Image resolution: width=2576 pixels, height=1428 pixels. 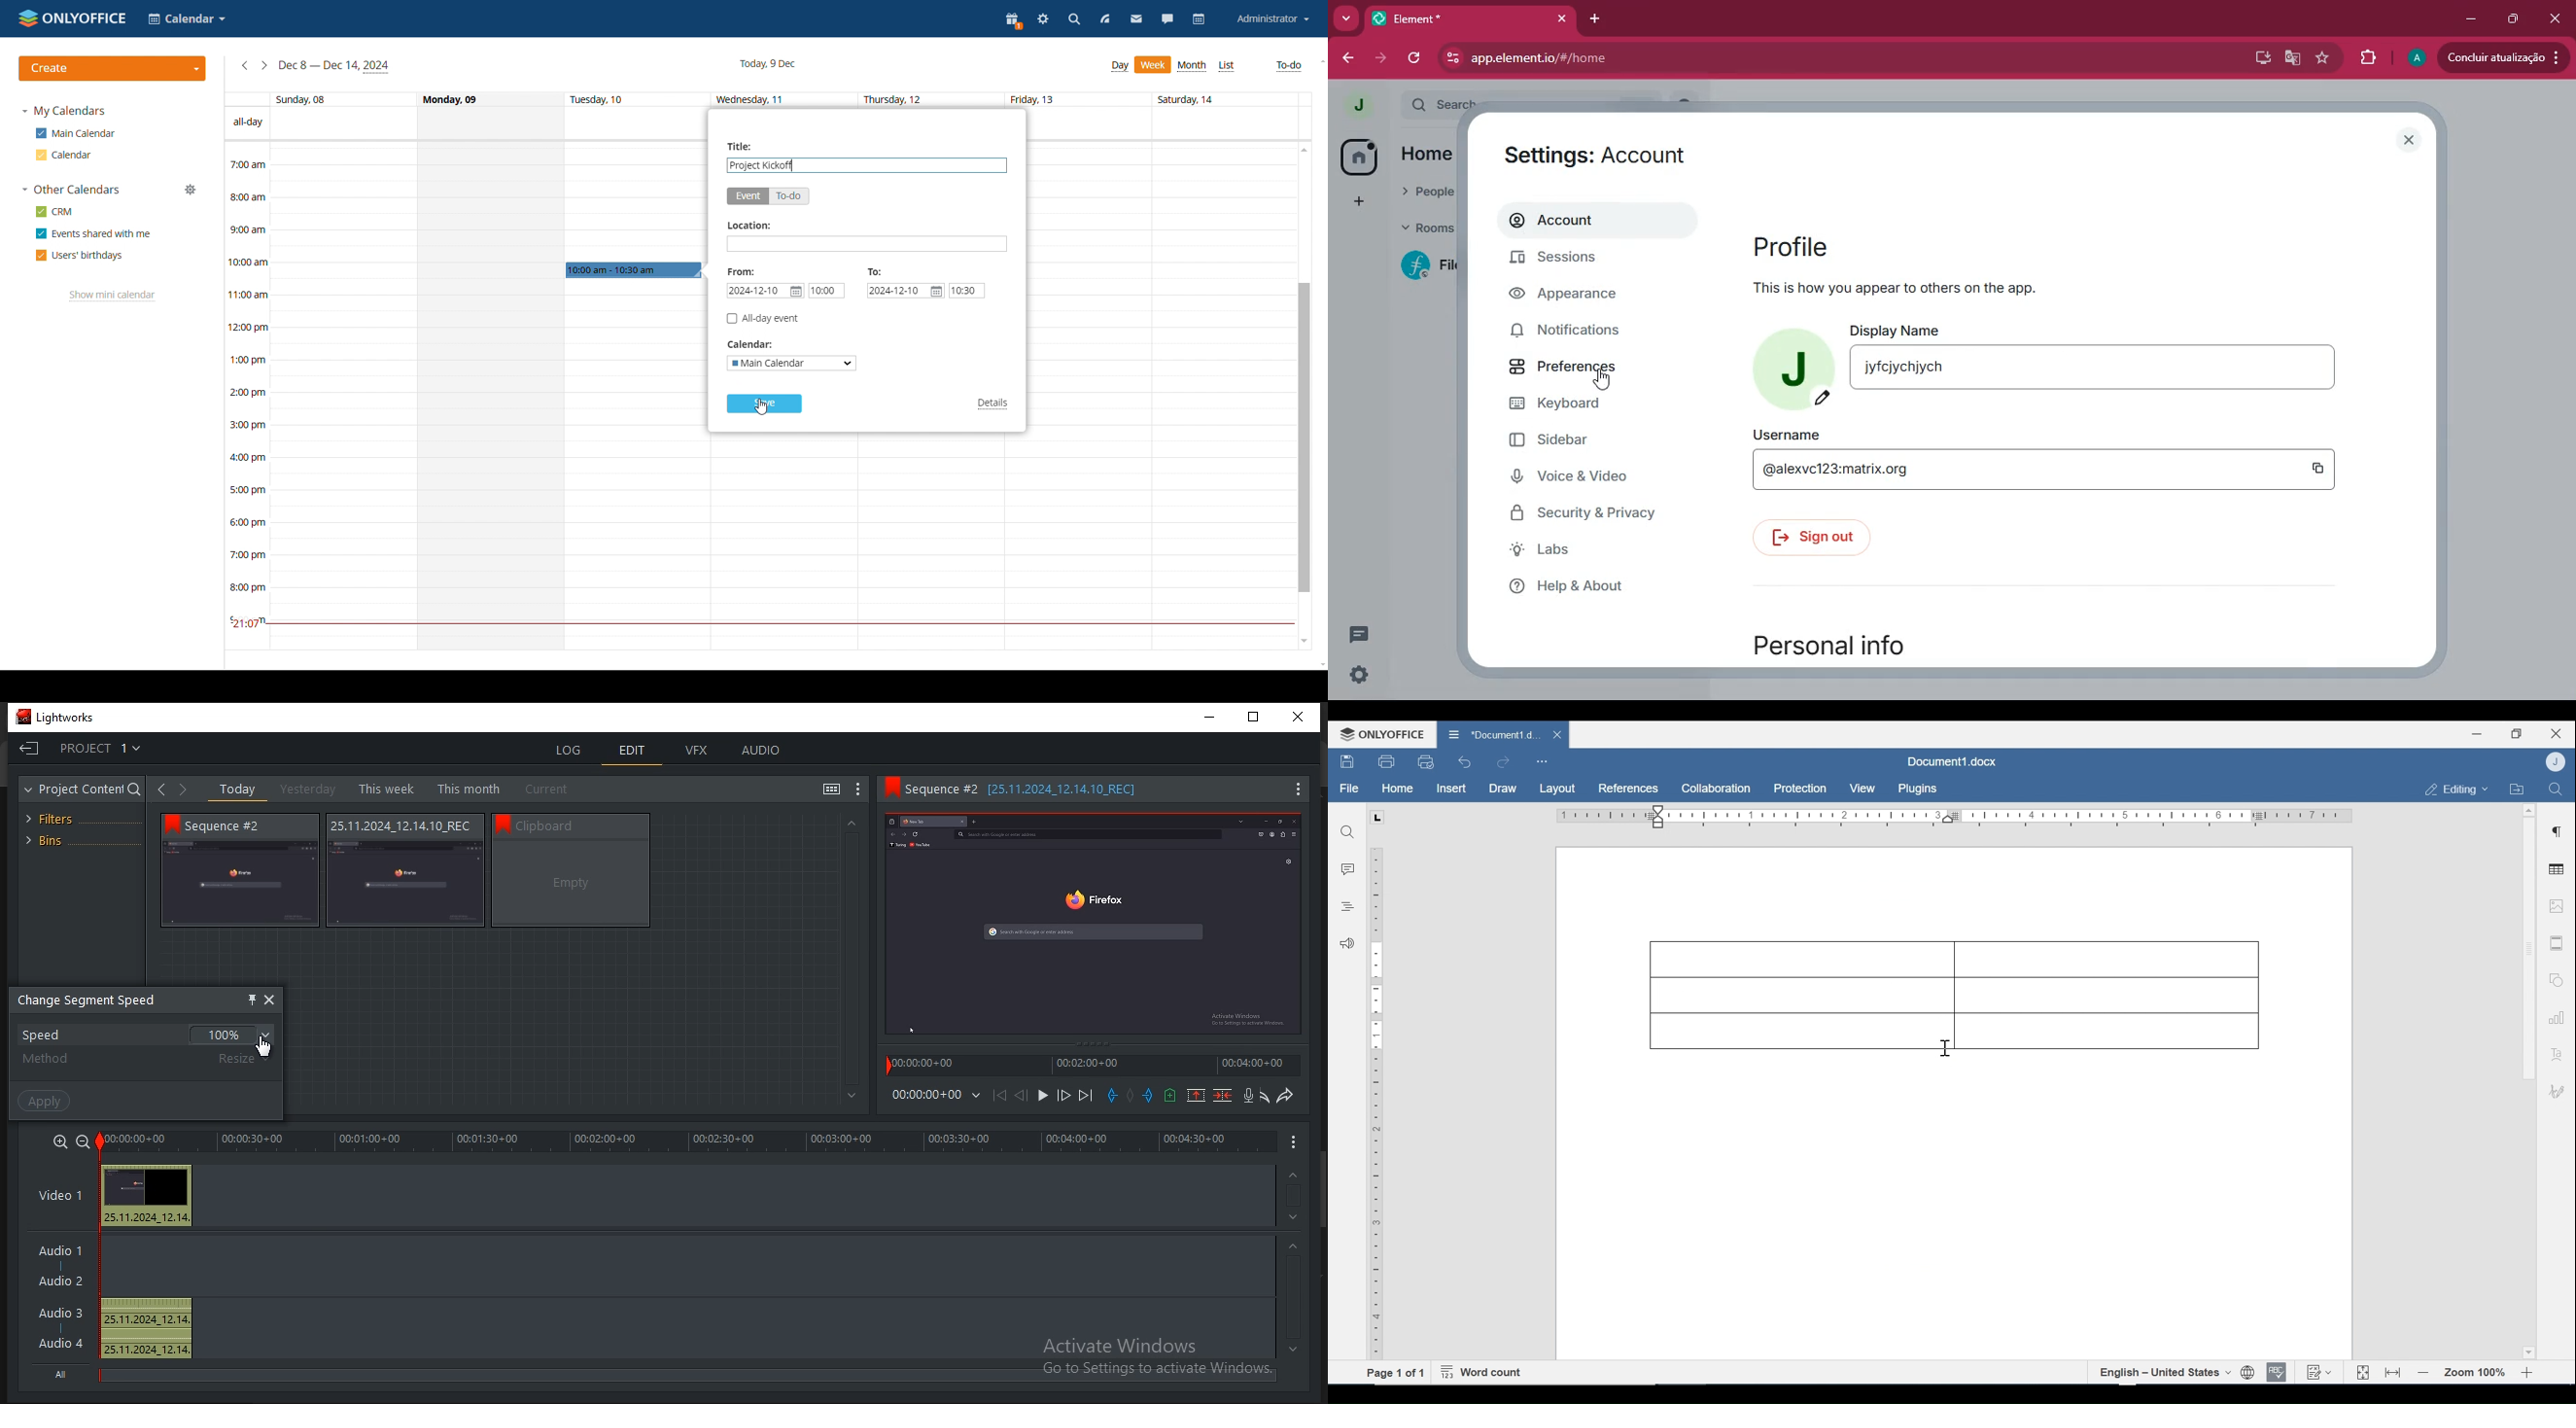 I want to click on forward, so click(x=1378, y=58).